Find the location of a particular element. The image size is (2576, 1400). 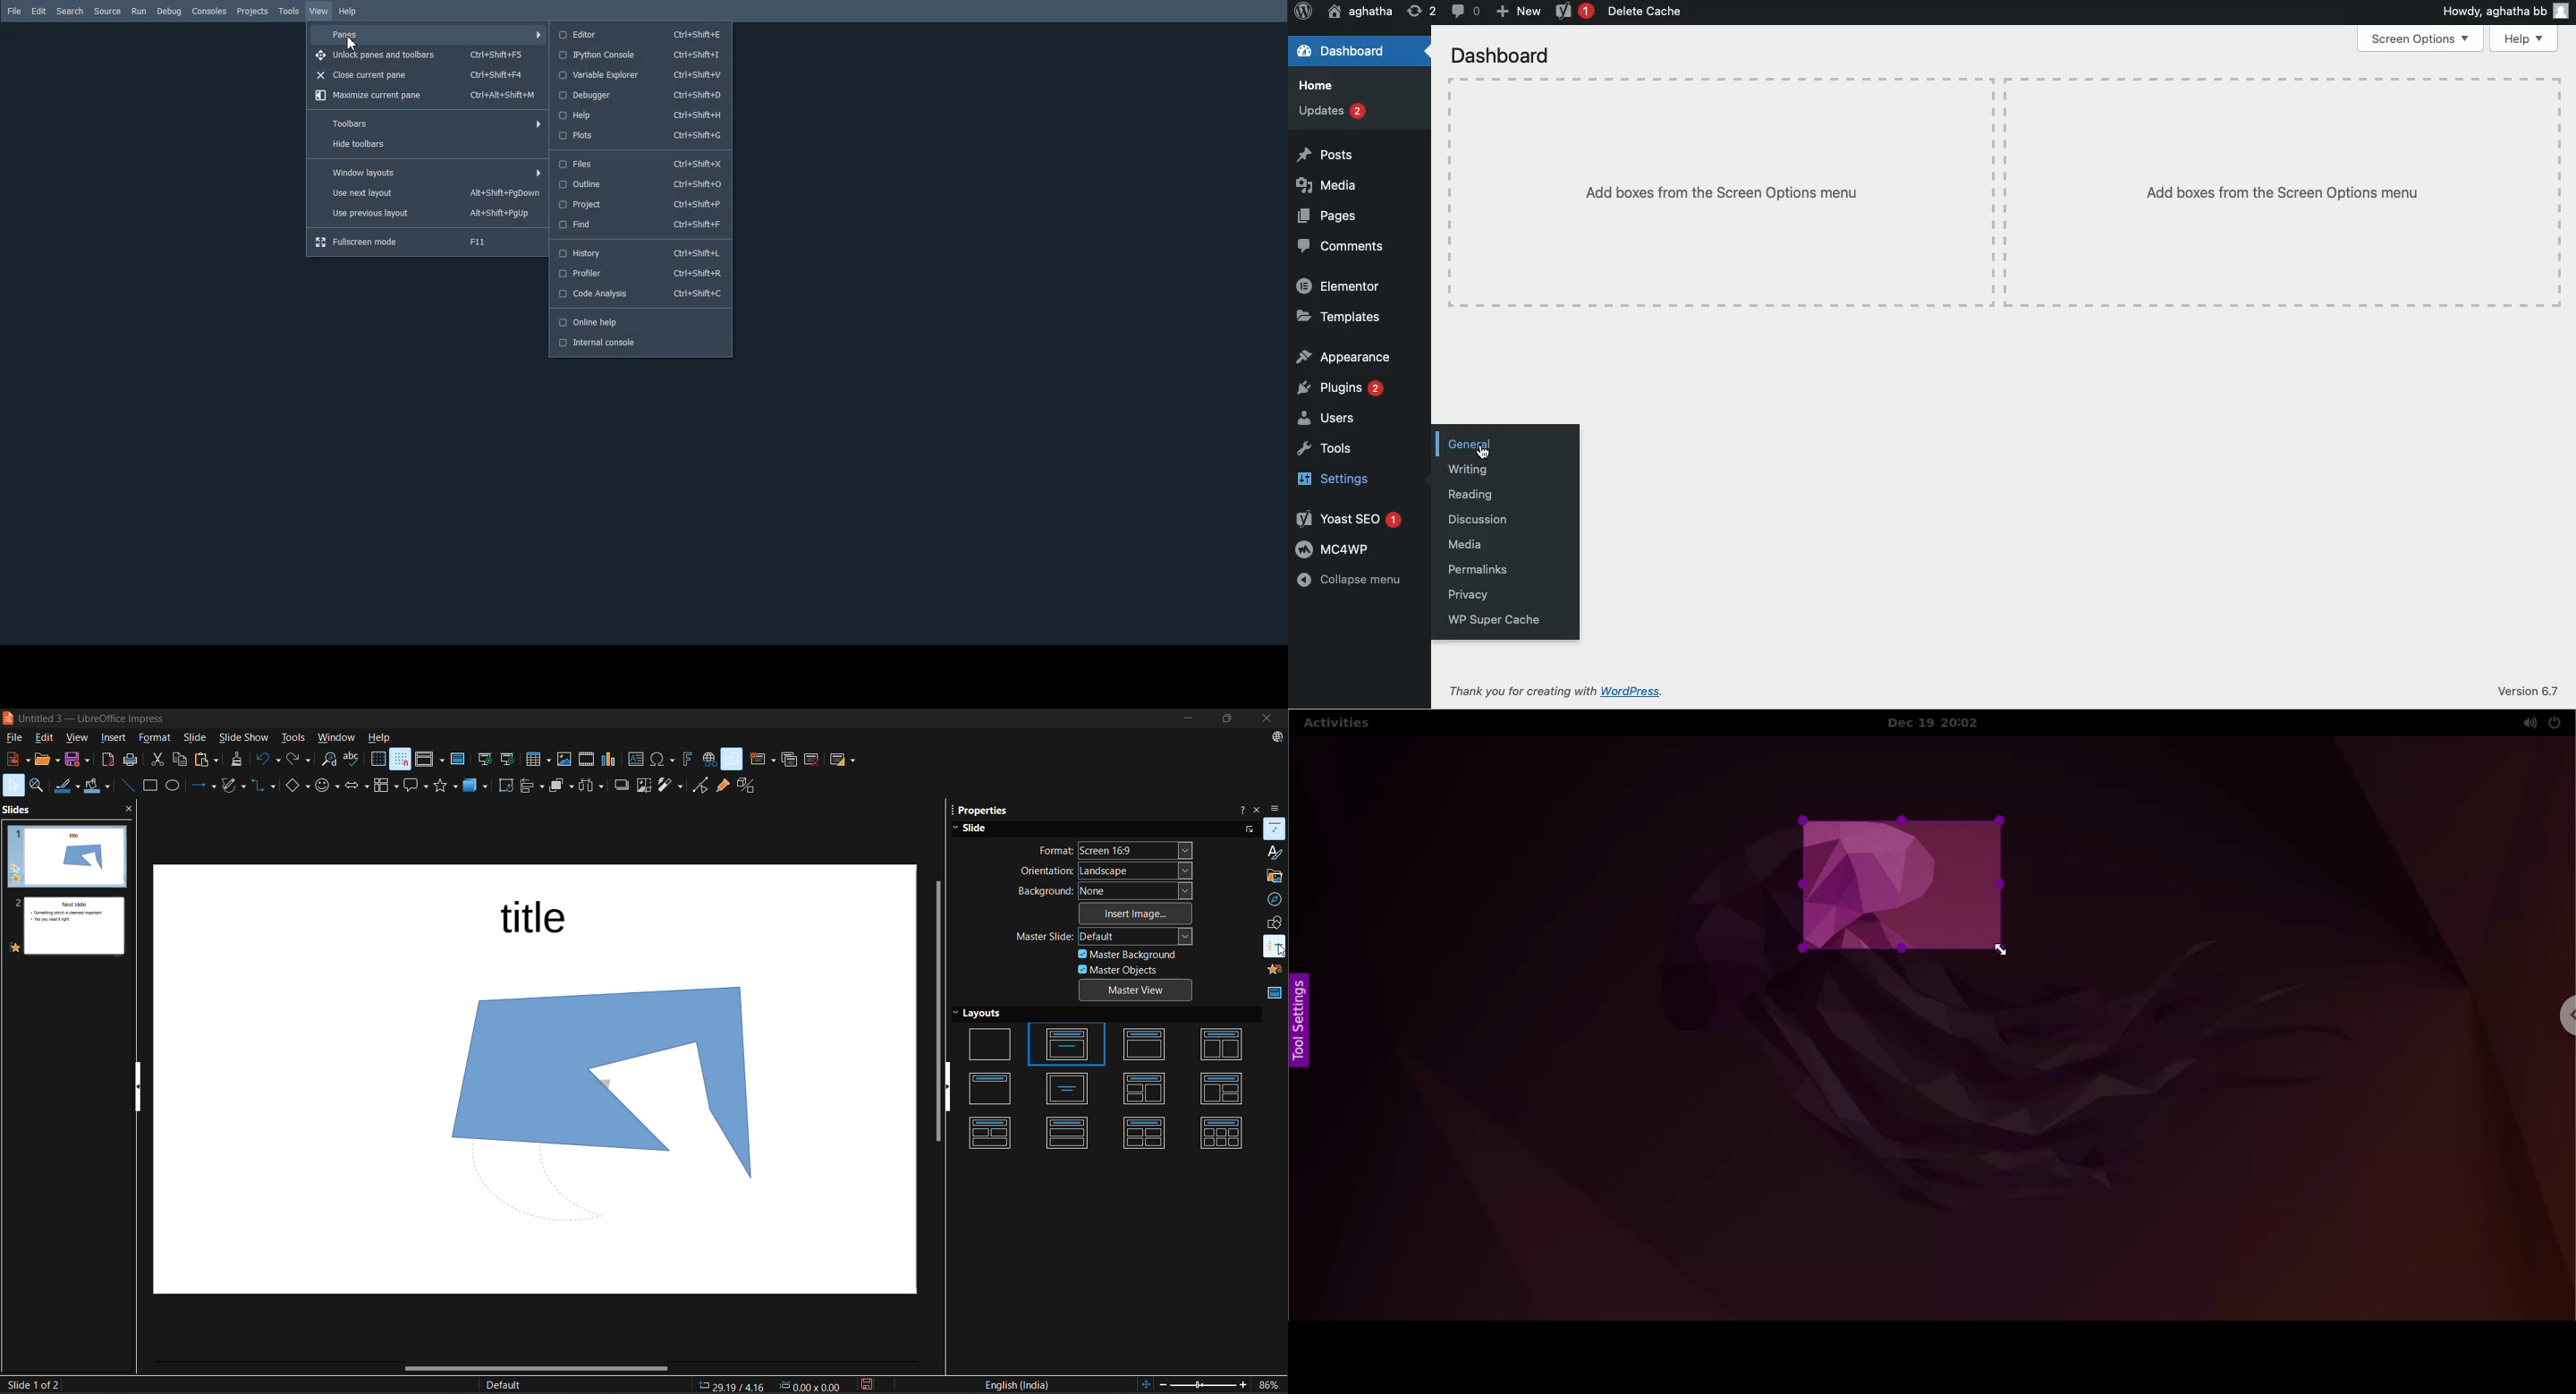

line color is located at coordinates (69, 787).